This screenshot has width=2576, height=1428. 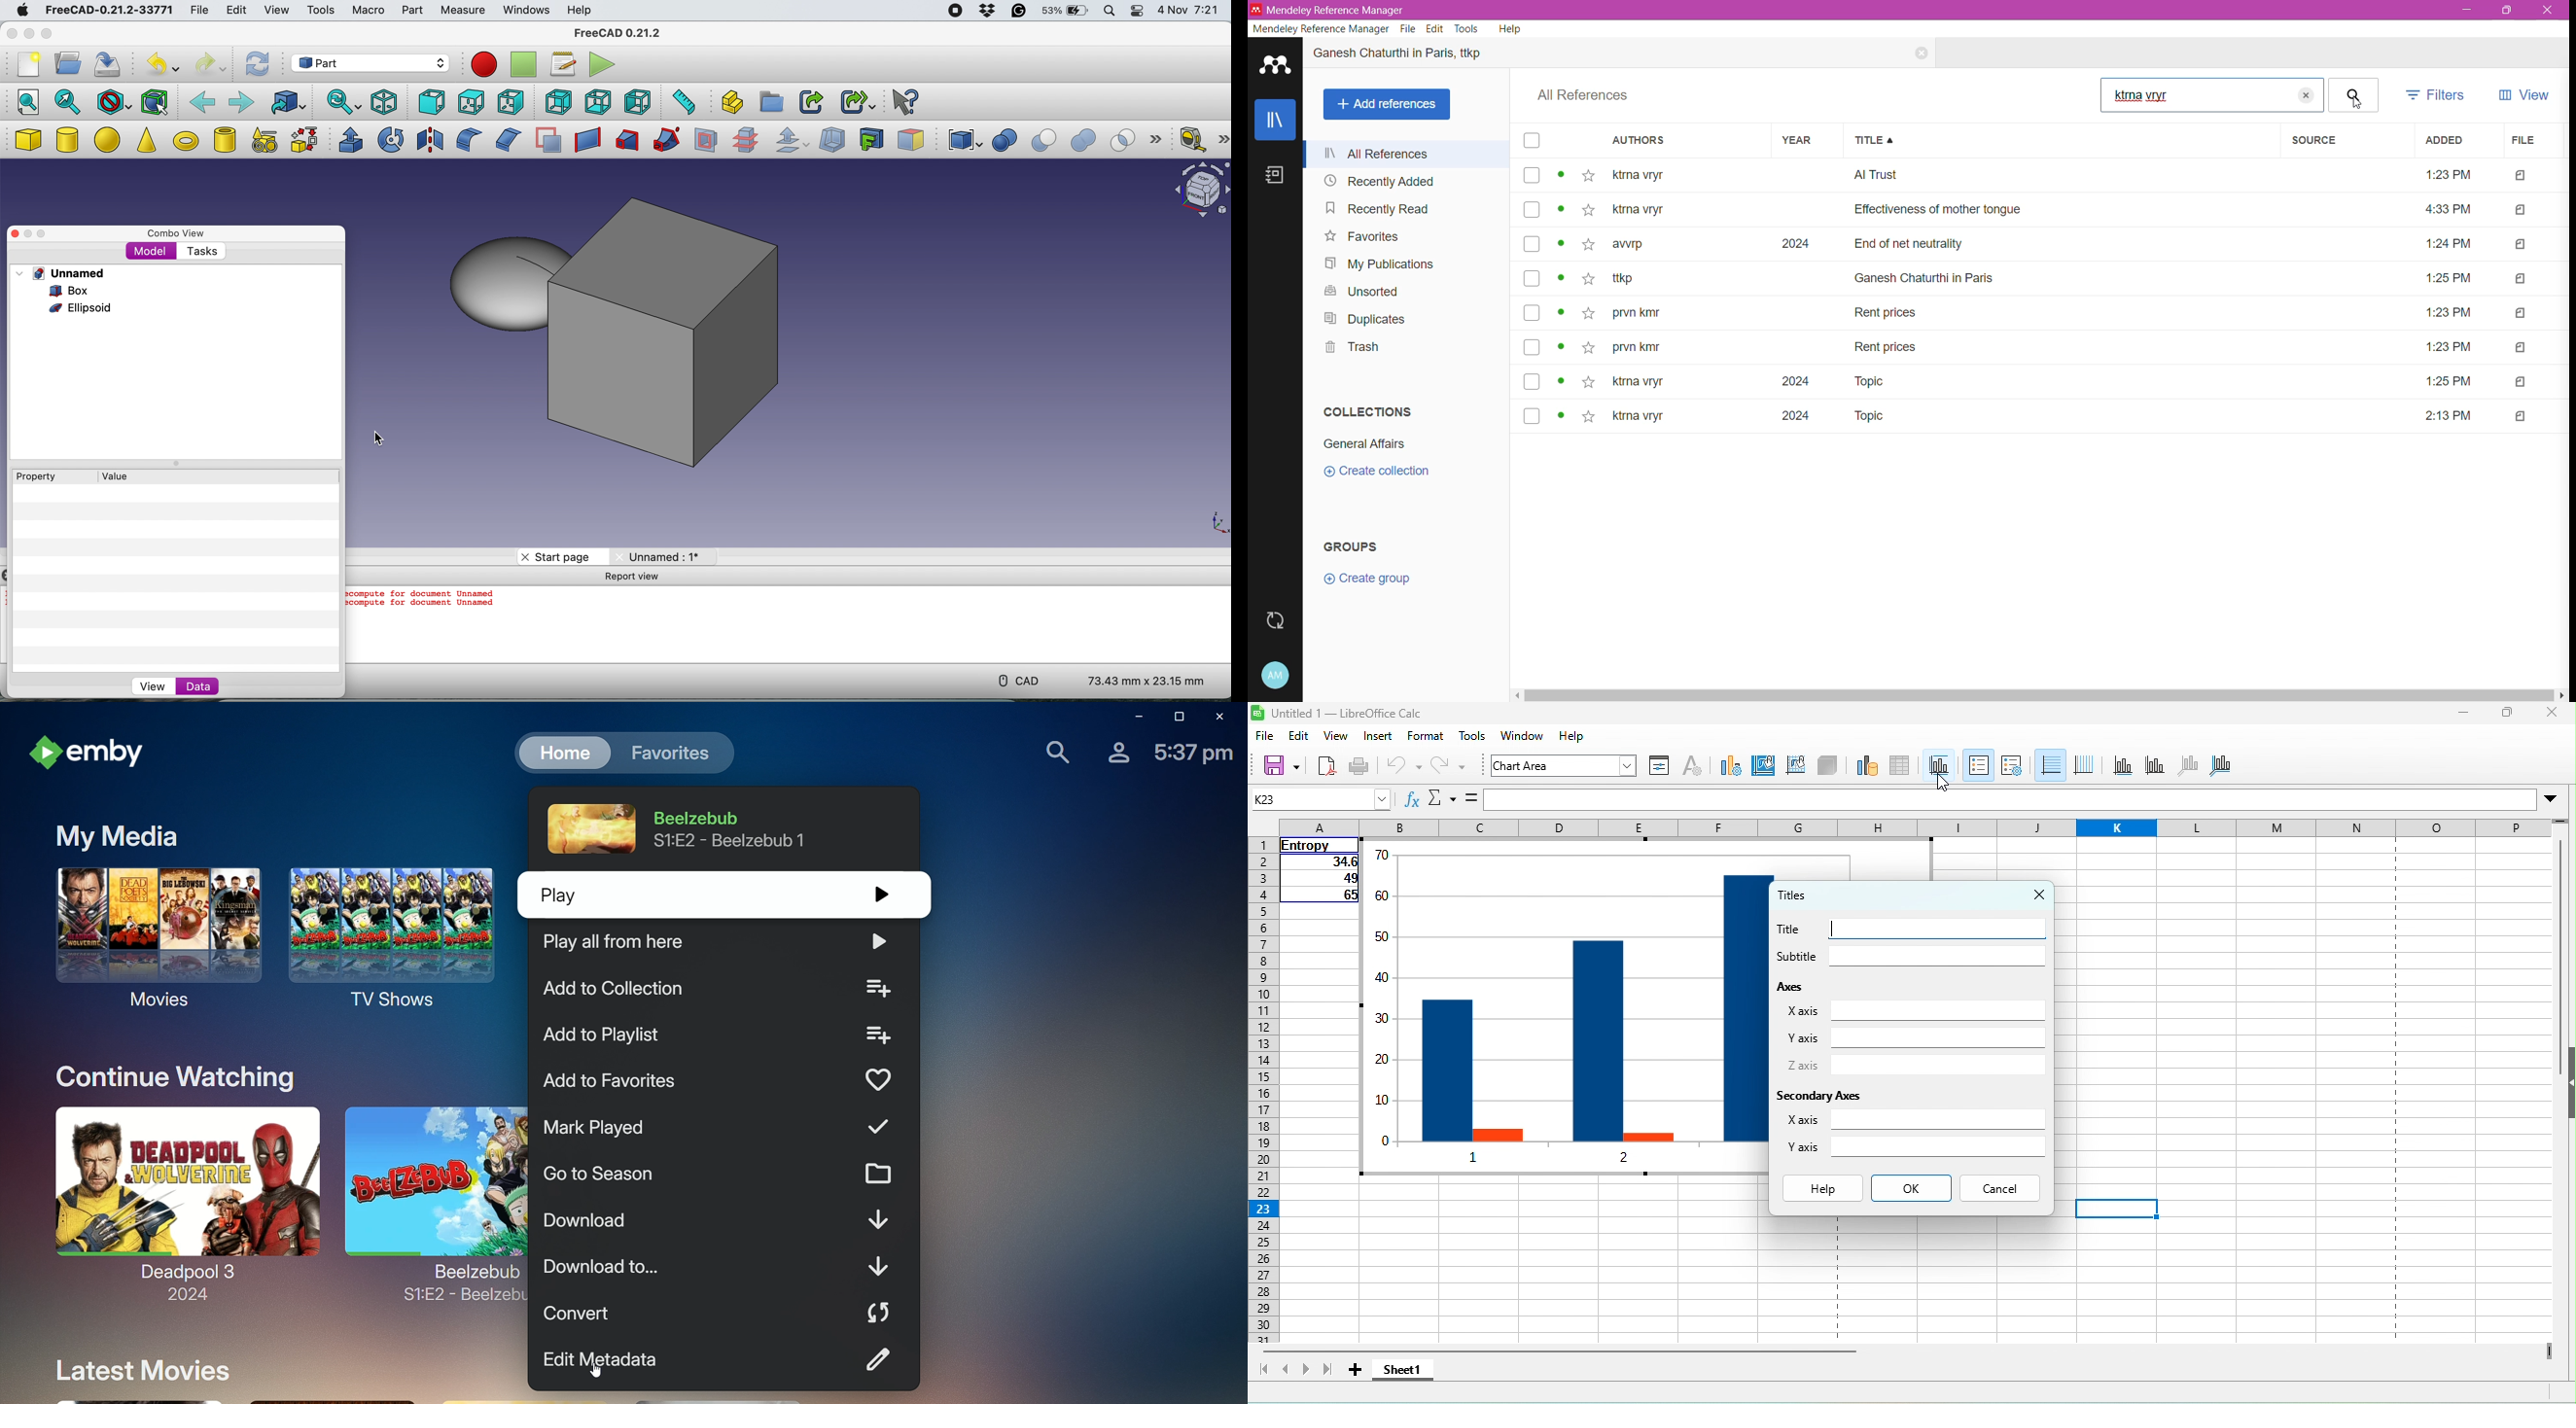 I want to click on view, so click(x=1336, y=737).